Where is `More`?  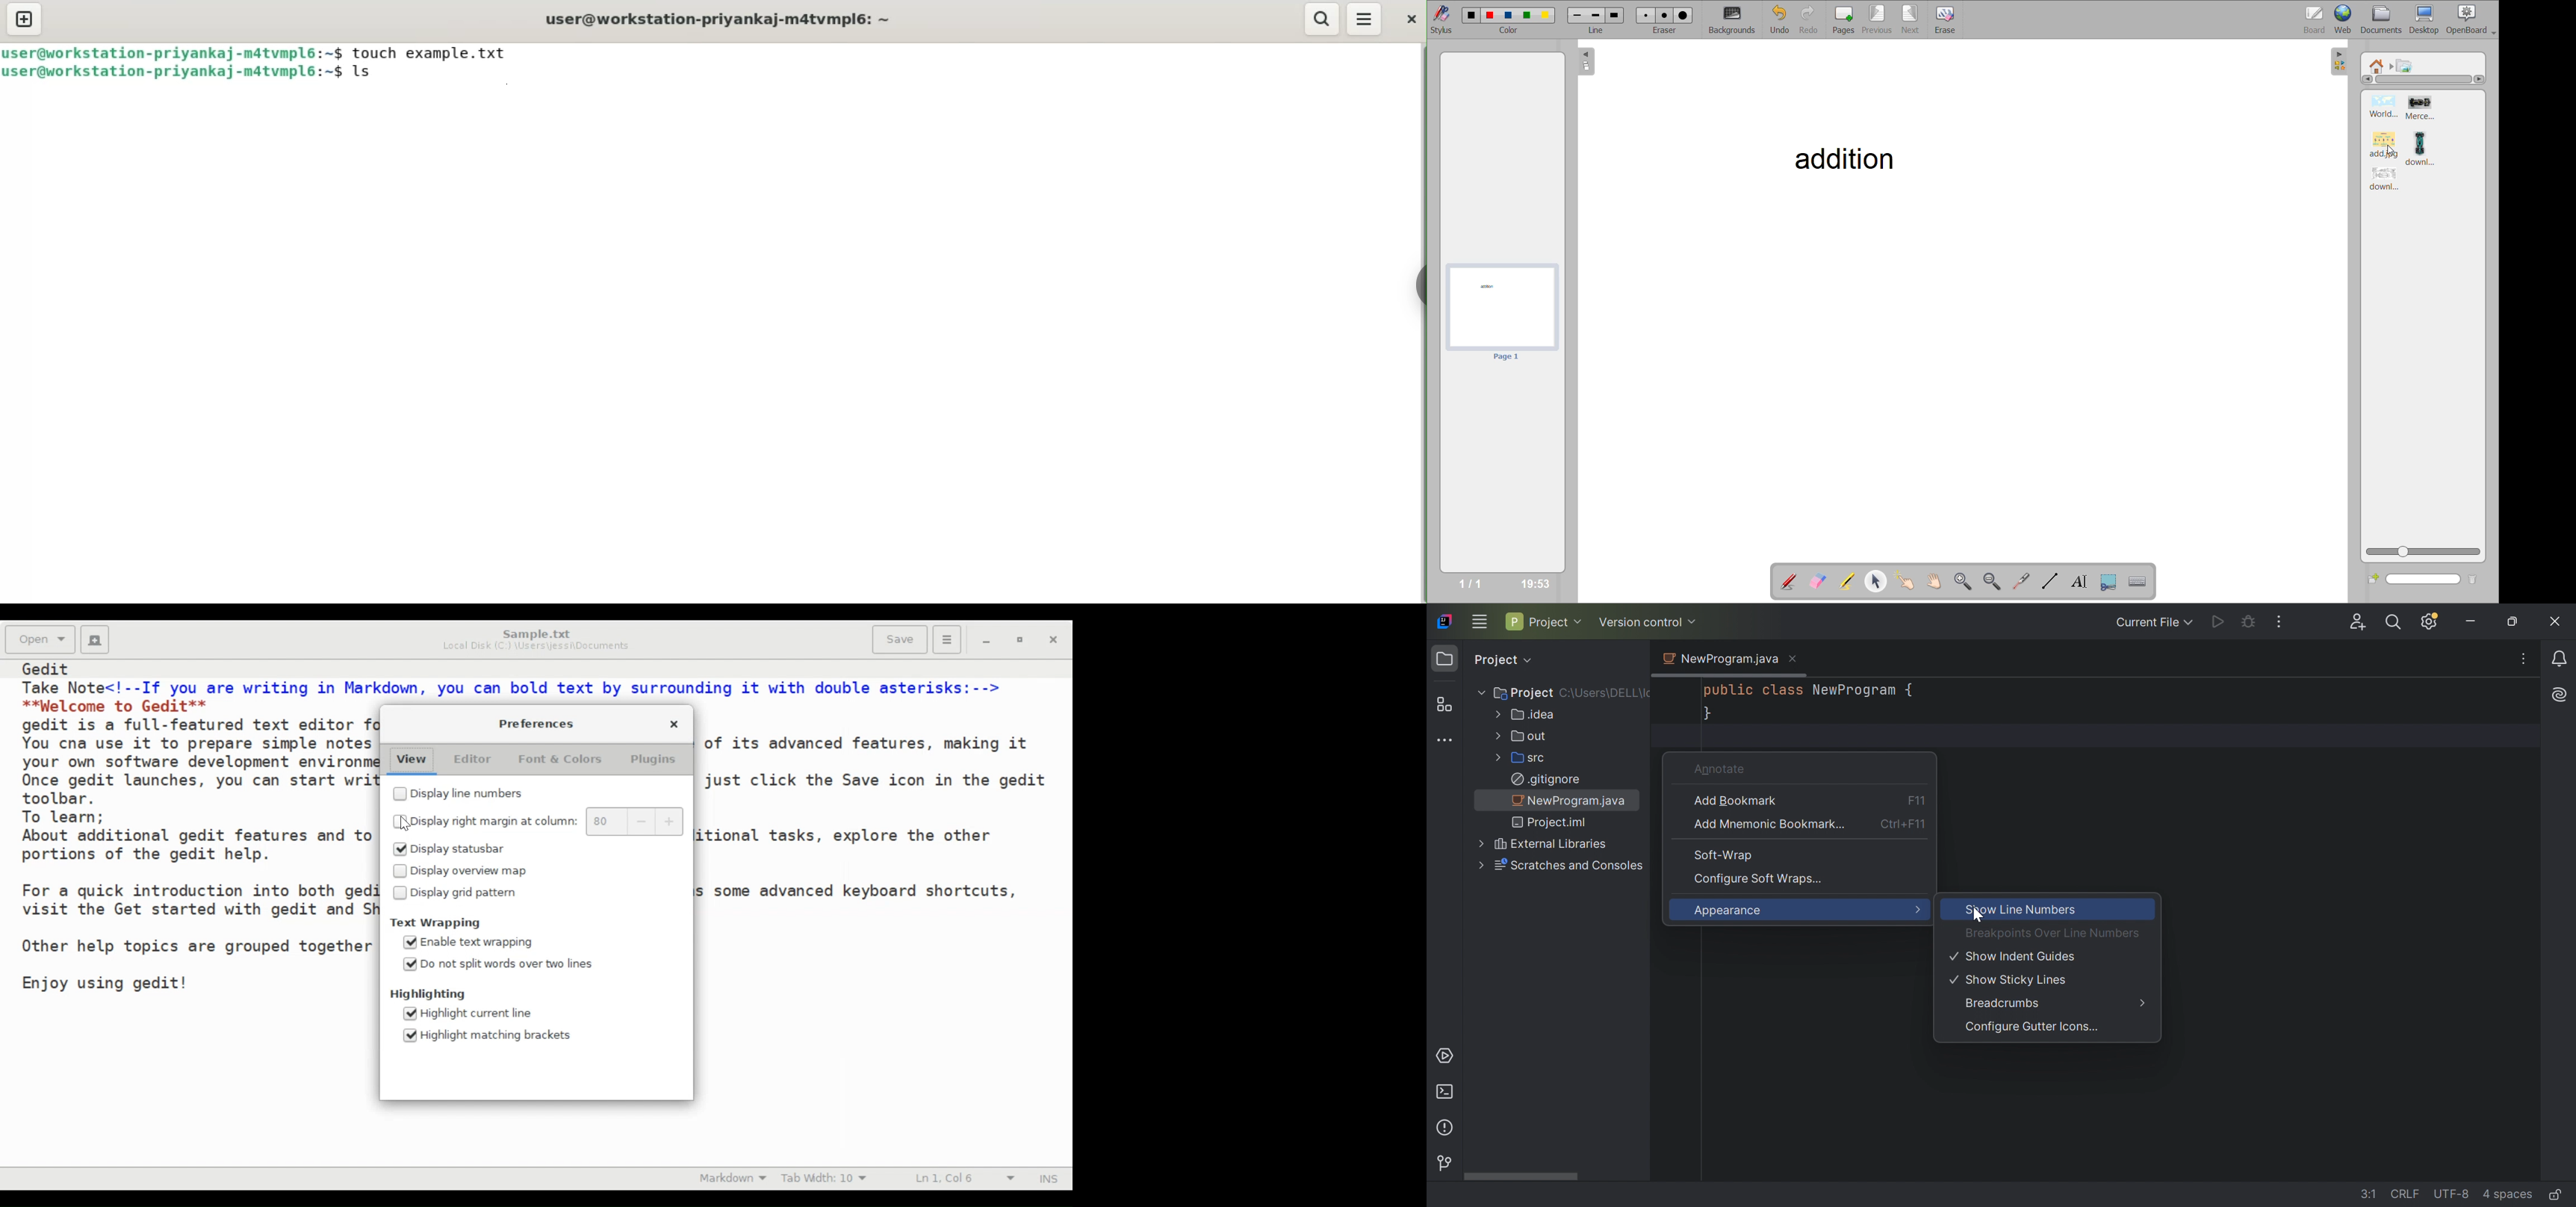 More is located at coordinates (1916, 911).